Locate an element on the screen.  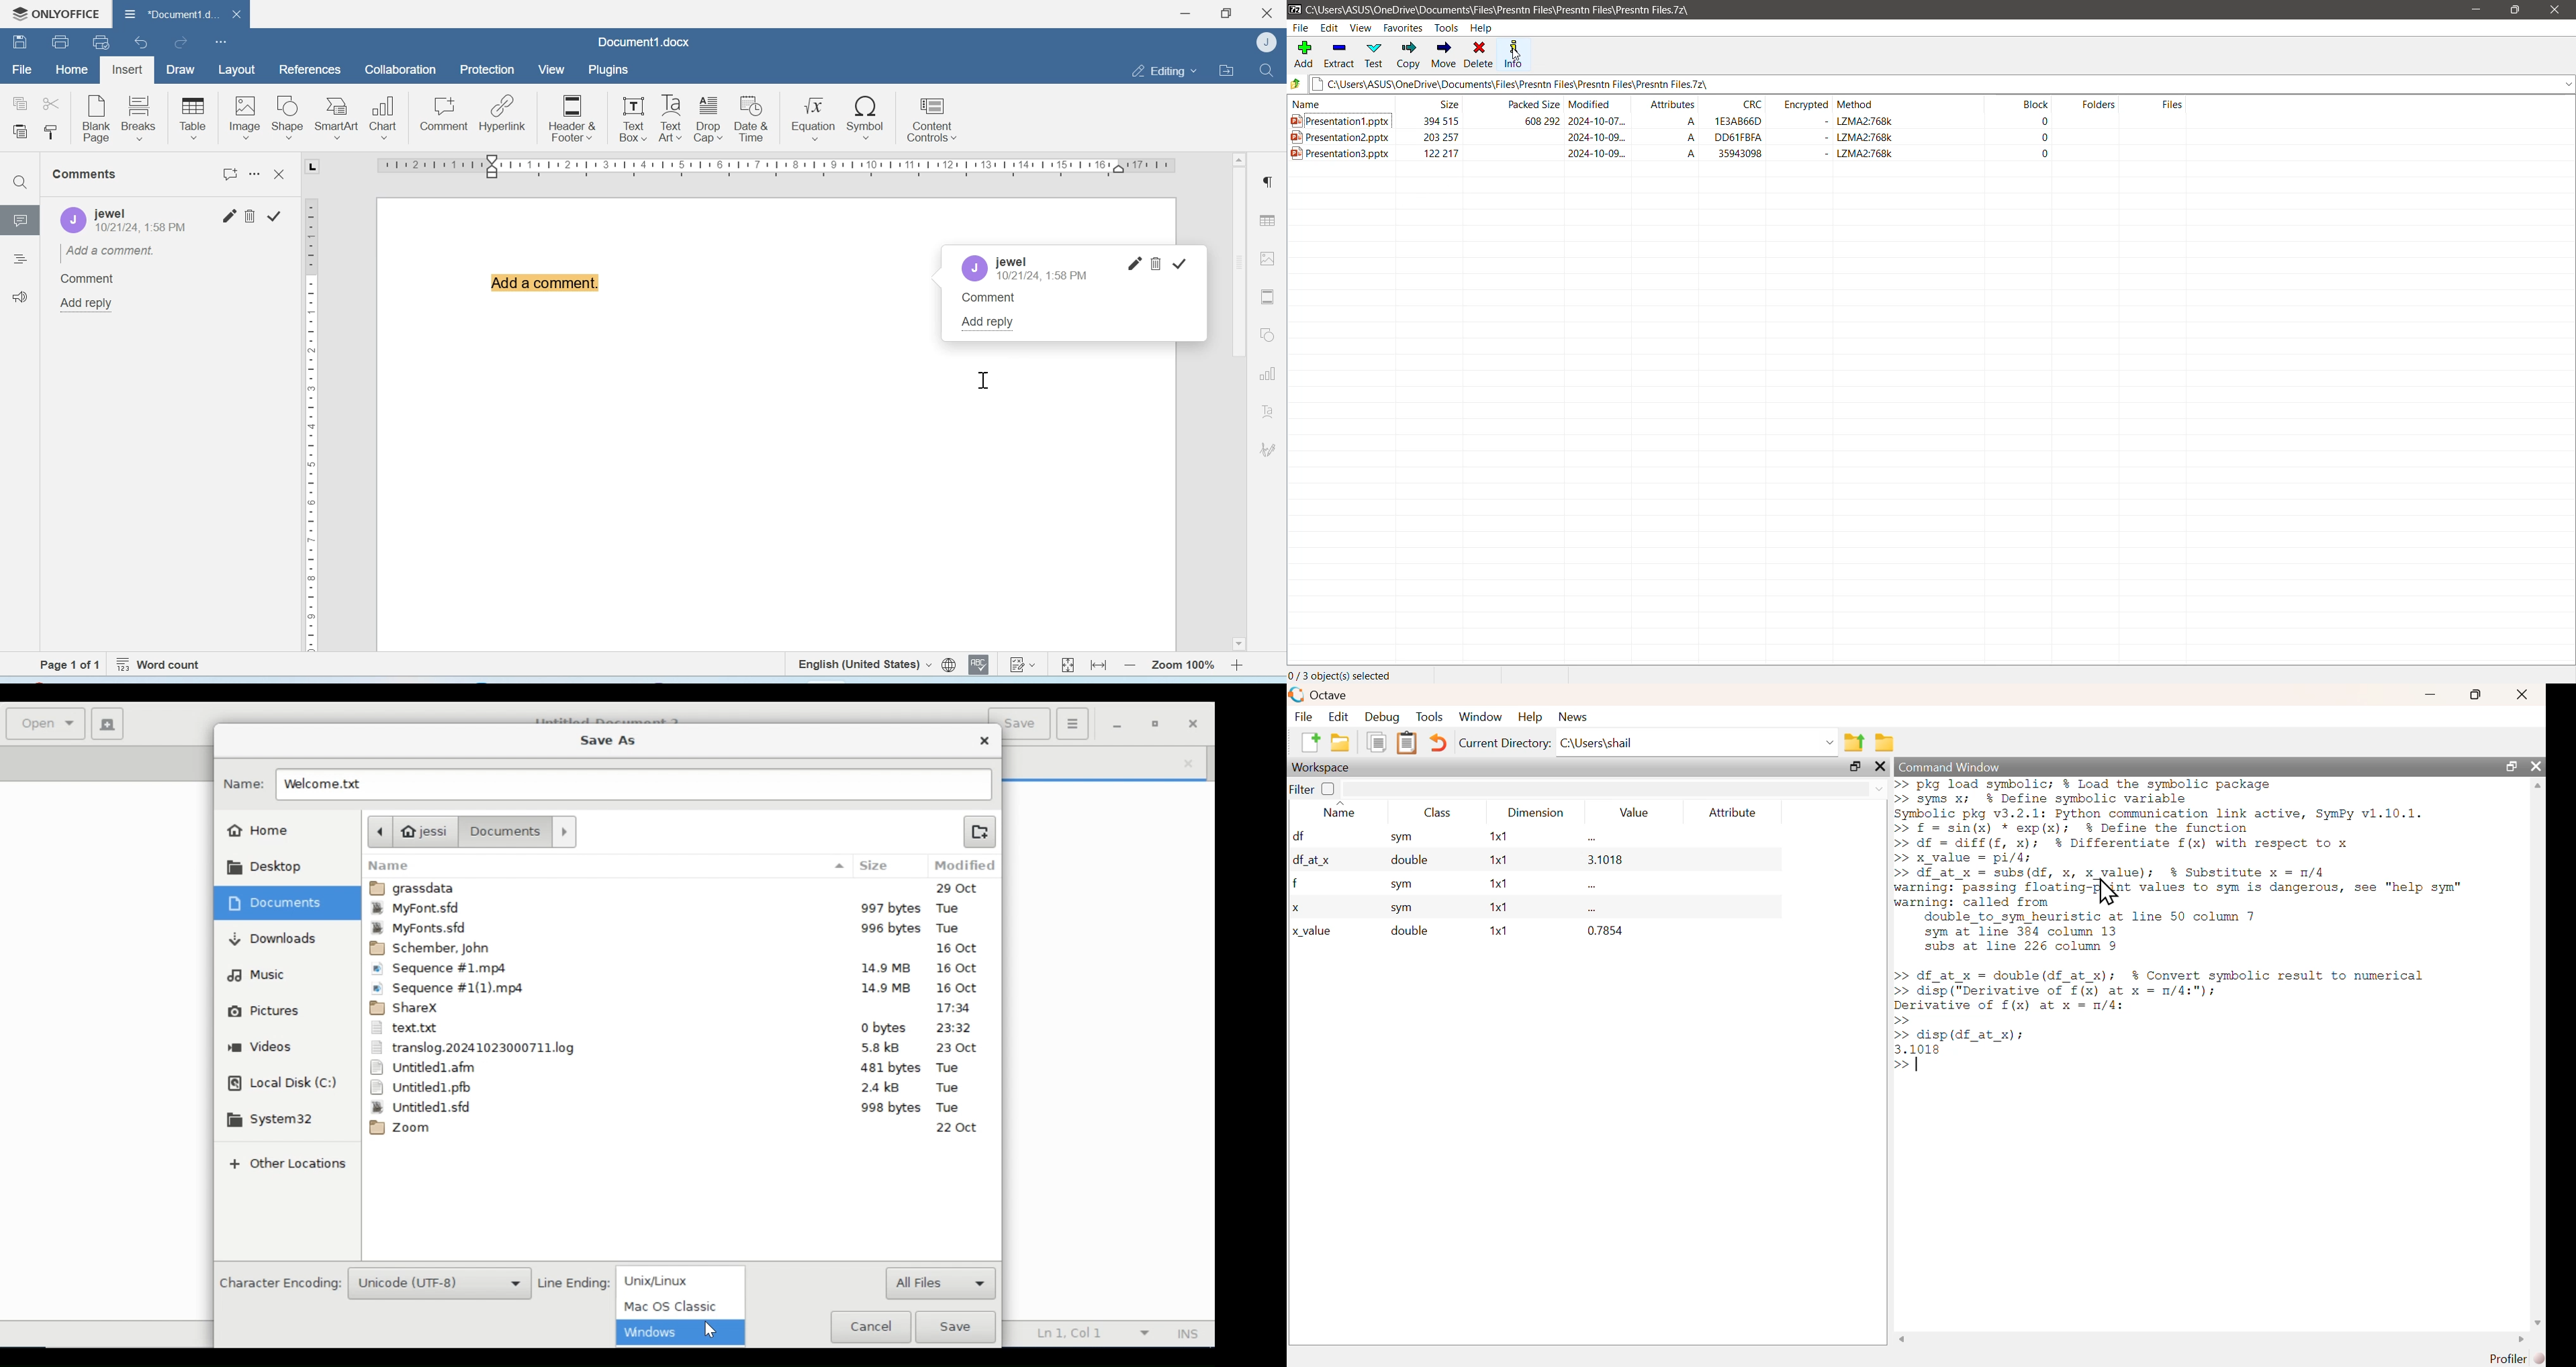
Add a comment is located at coordinates (546, 291).